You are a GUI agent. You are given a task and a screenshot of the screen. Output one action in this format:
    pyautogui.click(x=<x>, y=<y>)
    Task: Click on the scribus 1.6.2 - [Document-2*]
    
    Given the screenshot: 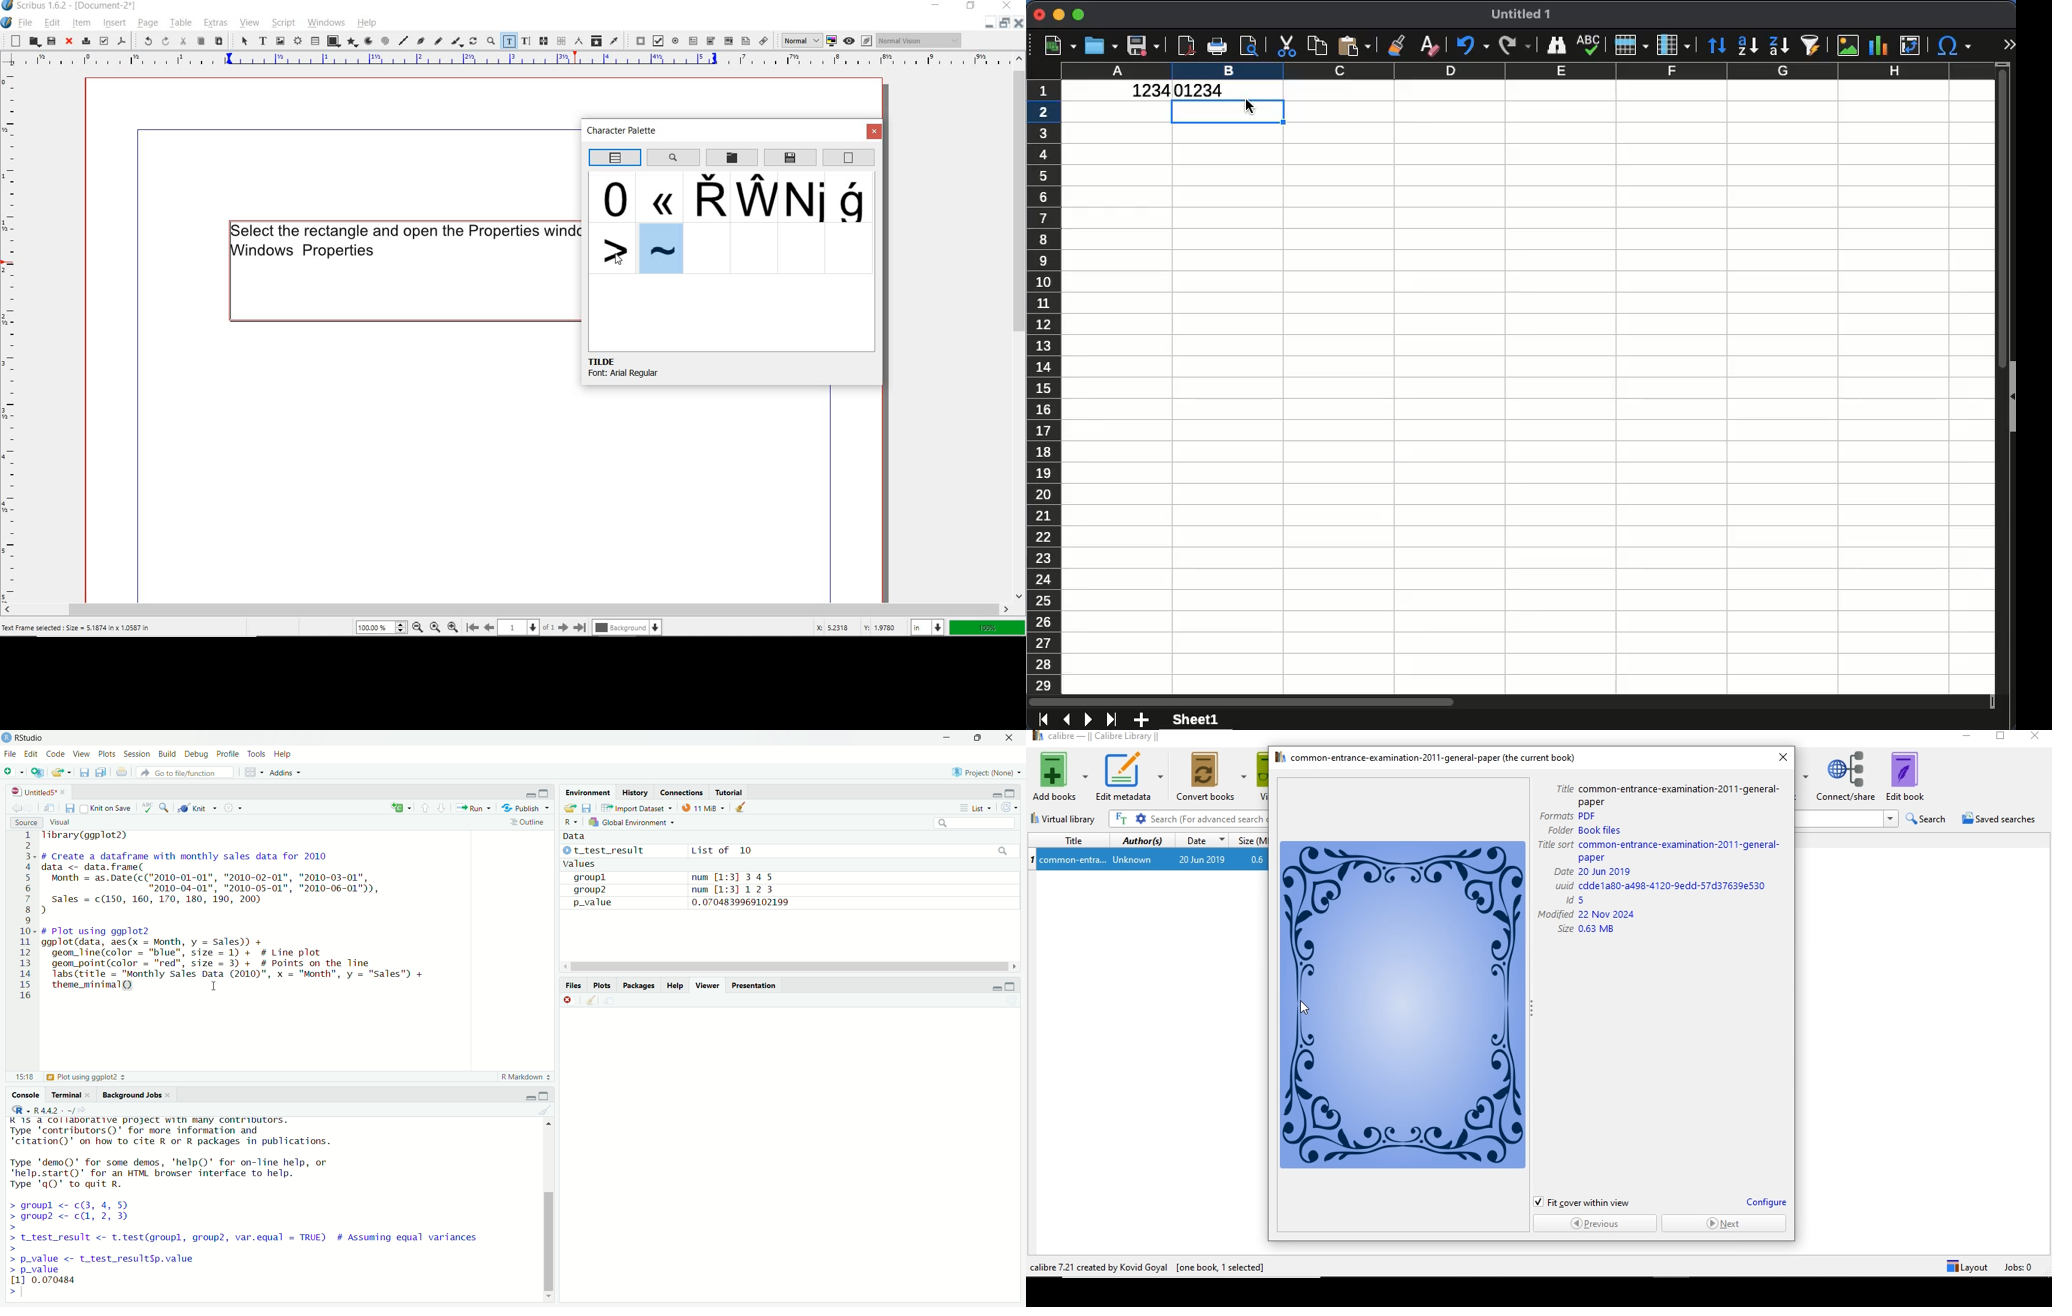 What is the action you would take?
    pyautogui.click(x=81, y=6)
    